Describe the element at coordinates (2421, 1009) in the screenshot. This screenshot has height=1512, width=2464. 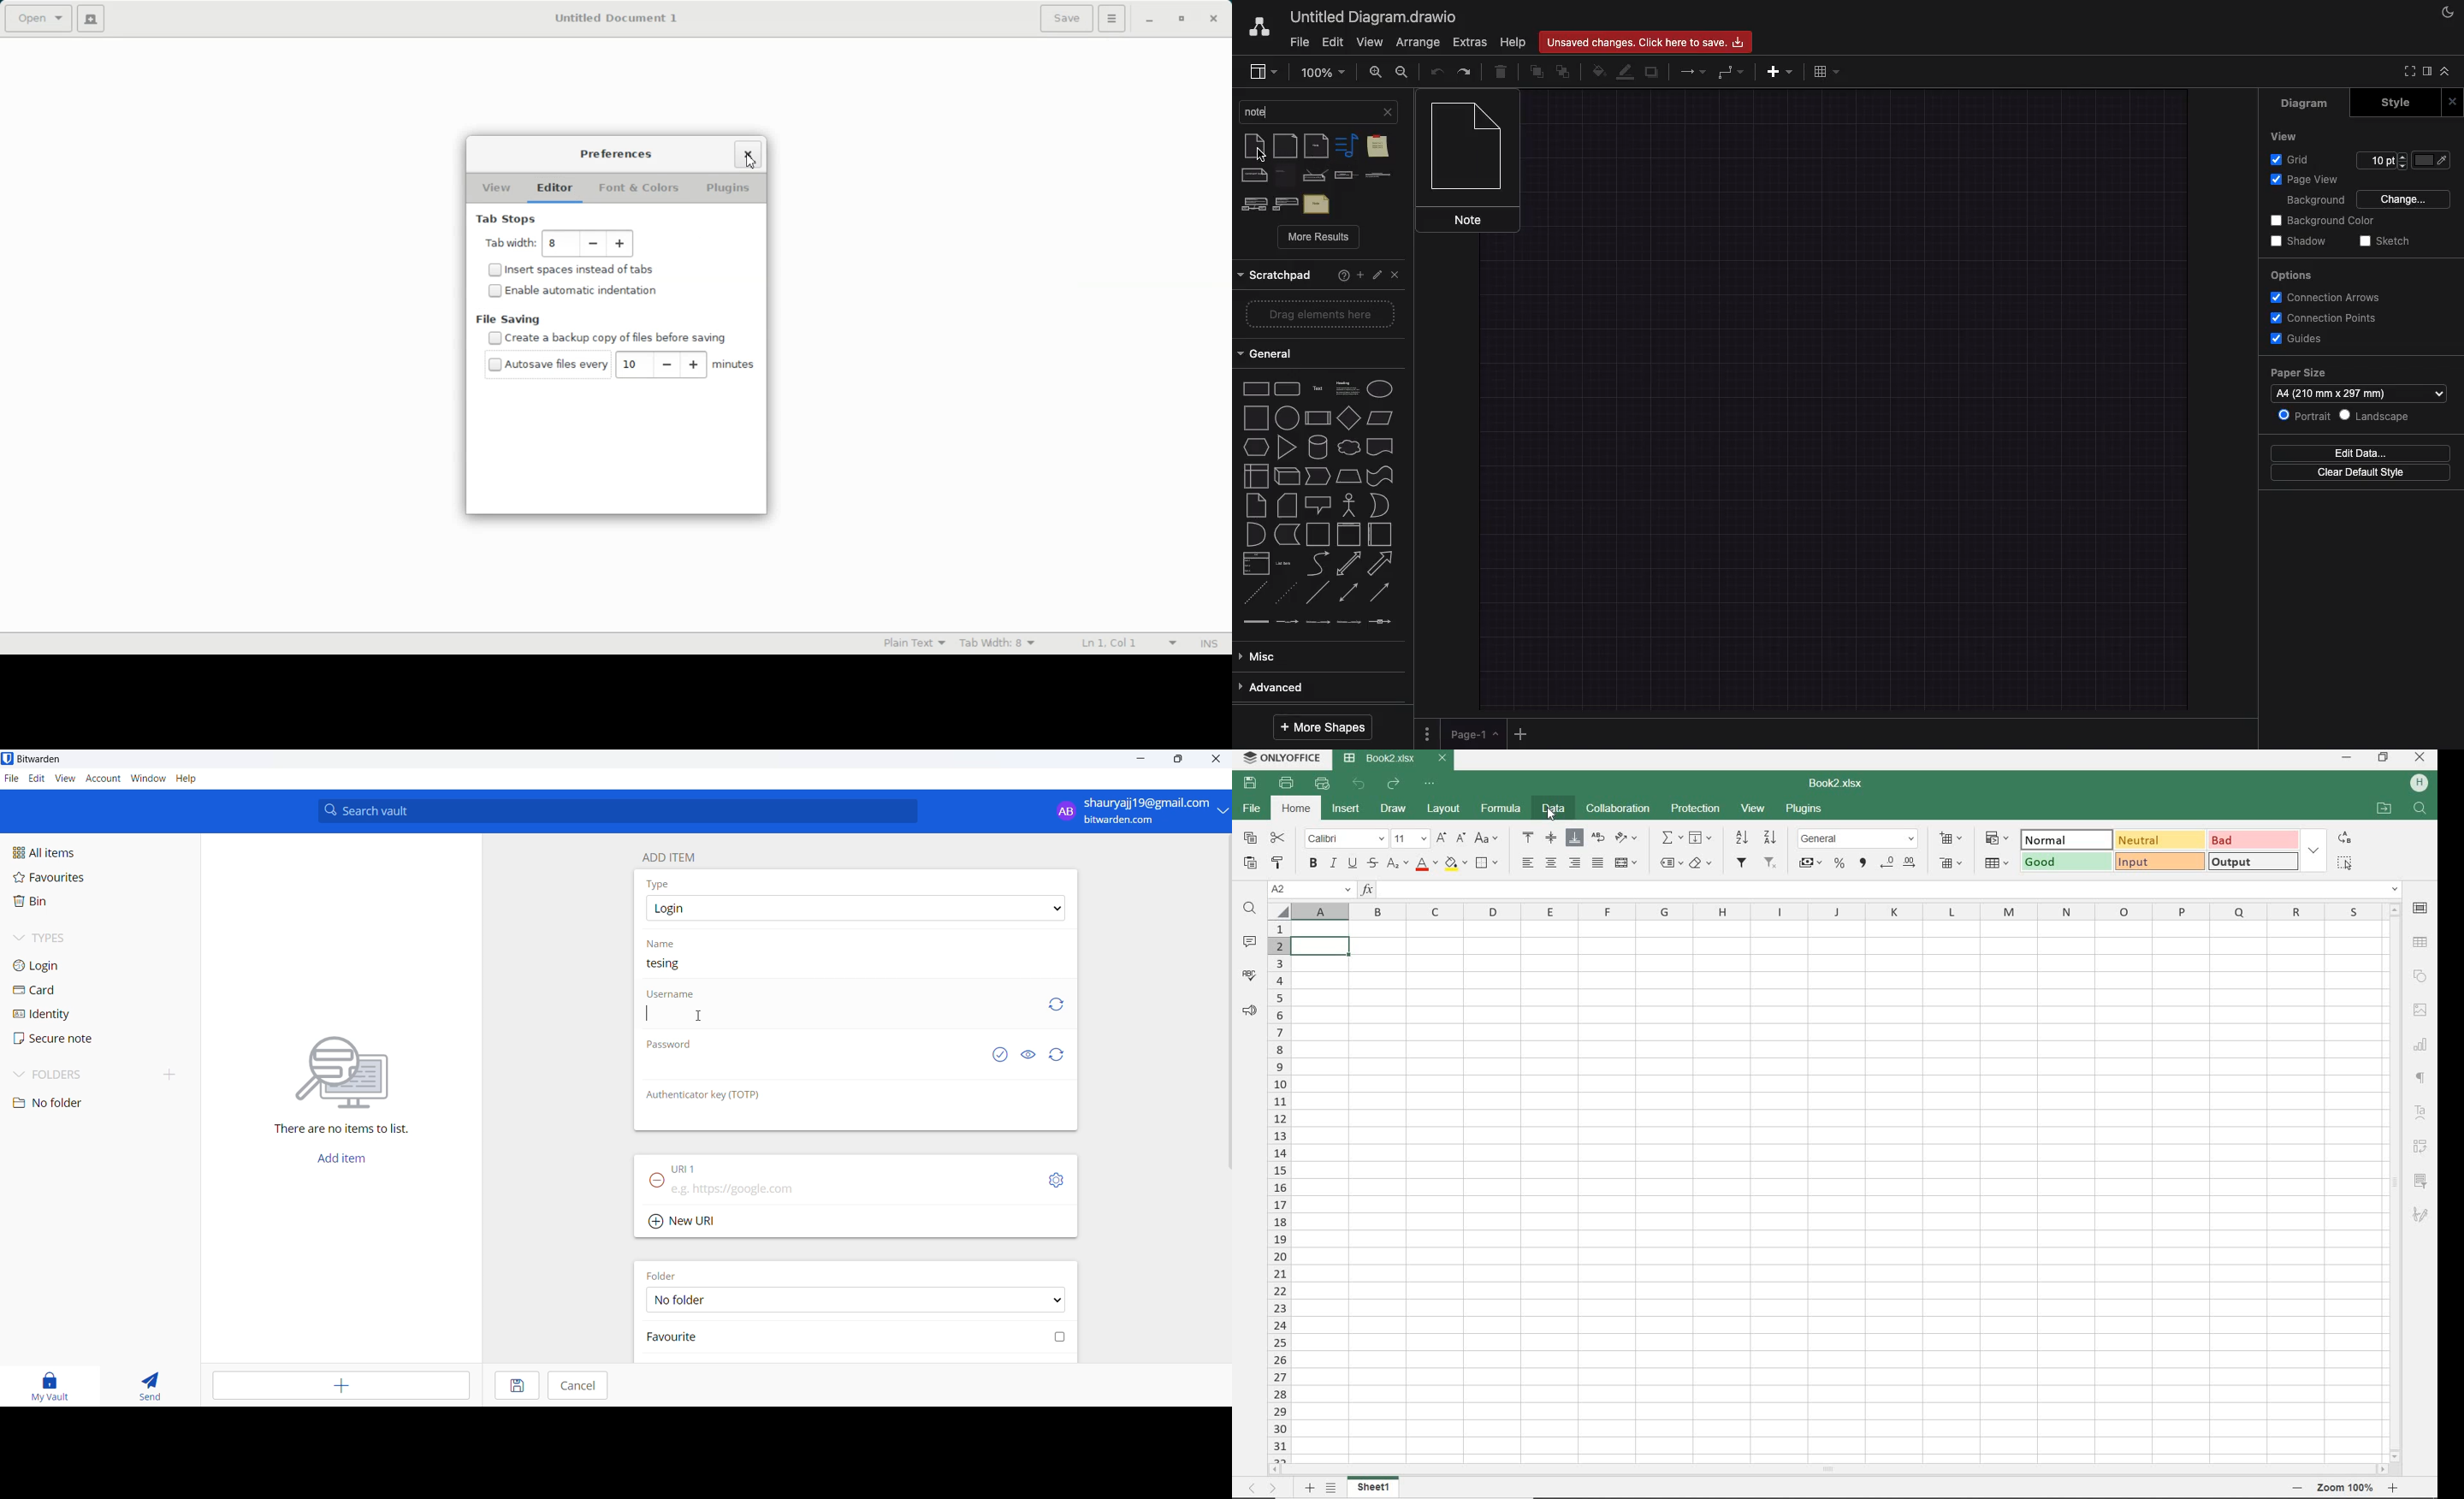
I see `IMAGE` at that location.